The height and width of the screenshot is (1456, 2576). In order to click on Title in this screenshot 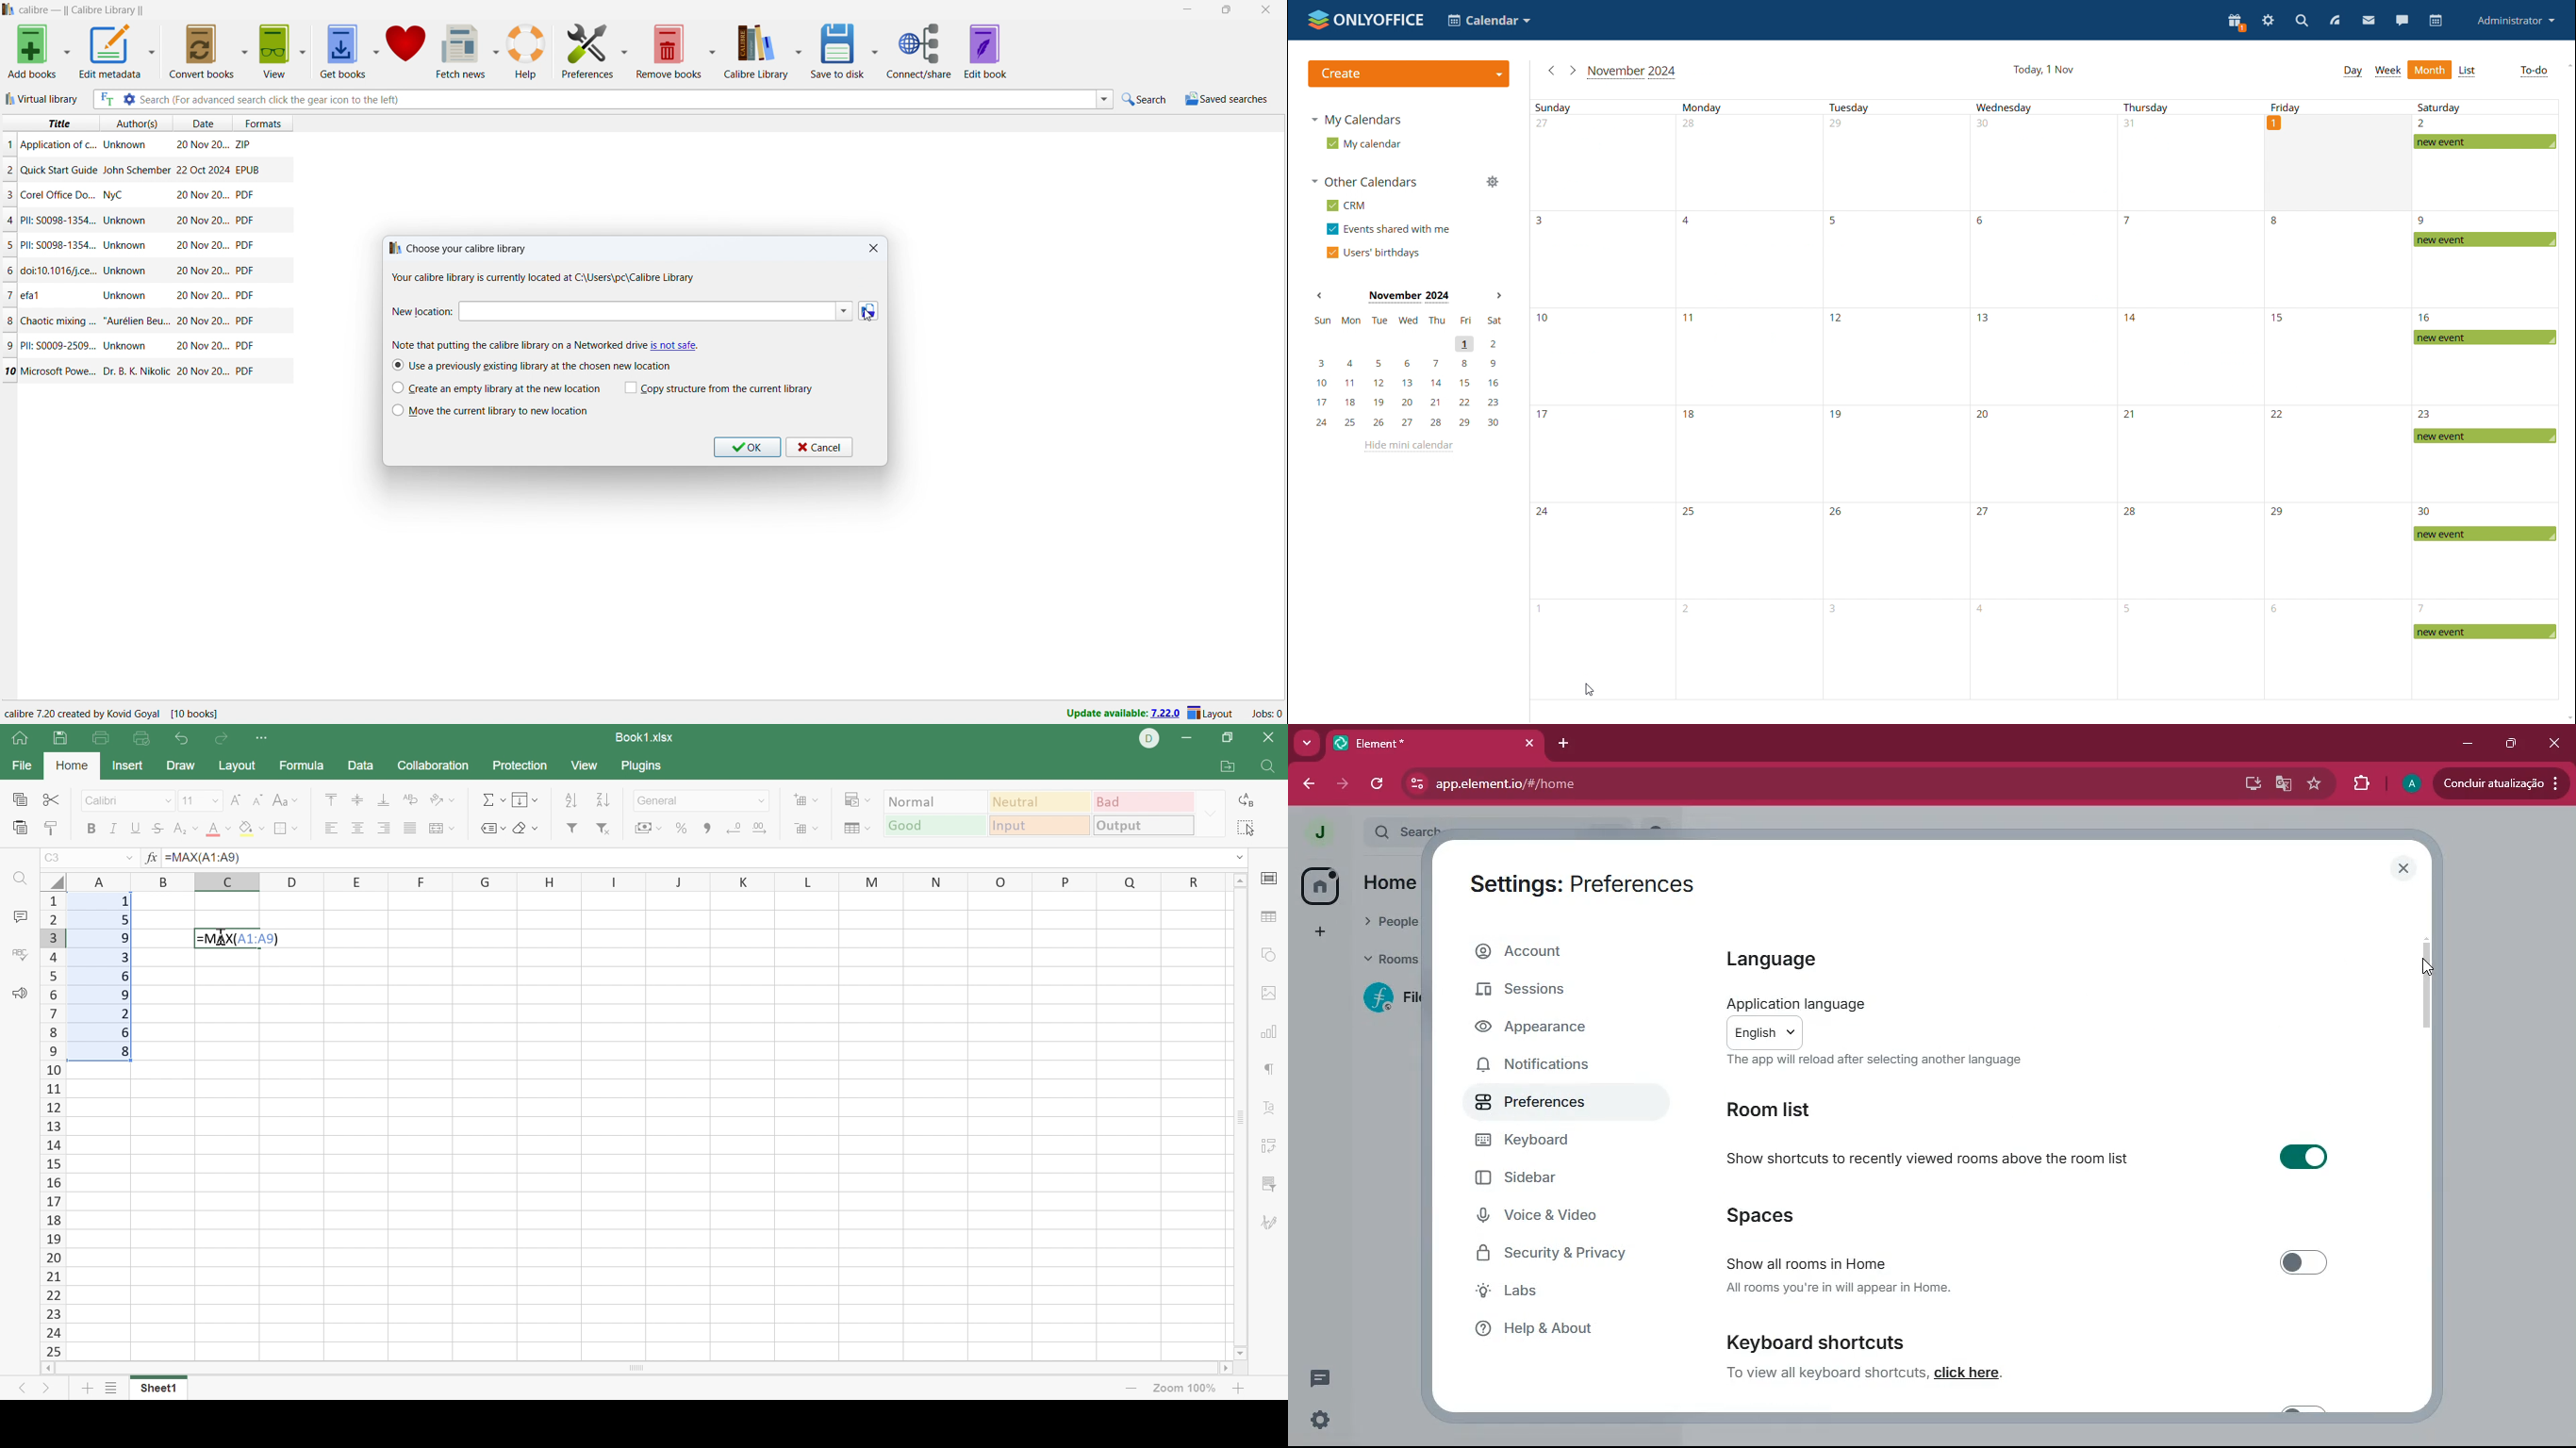, I will do `click(32, 294)`.